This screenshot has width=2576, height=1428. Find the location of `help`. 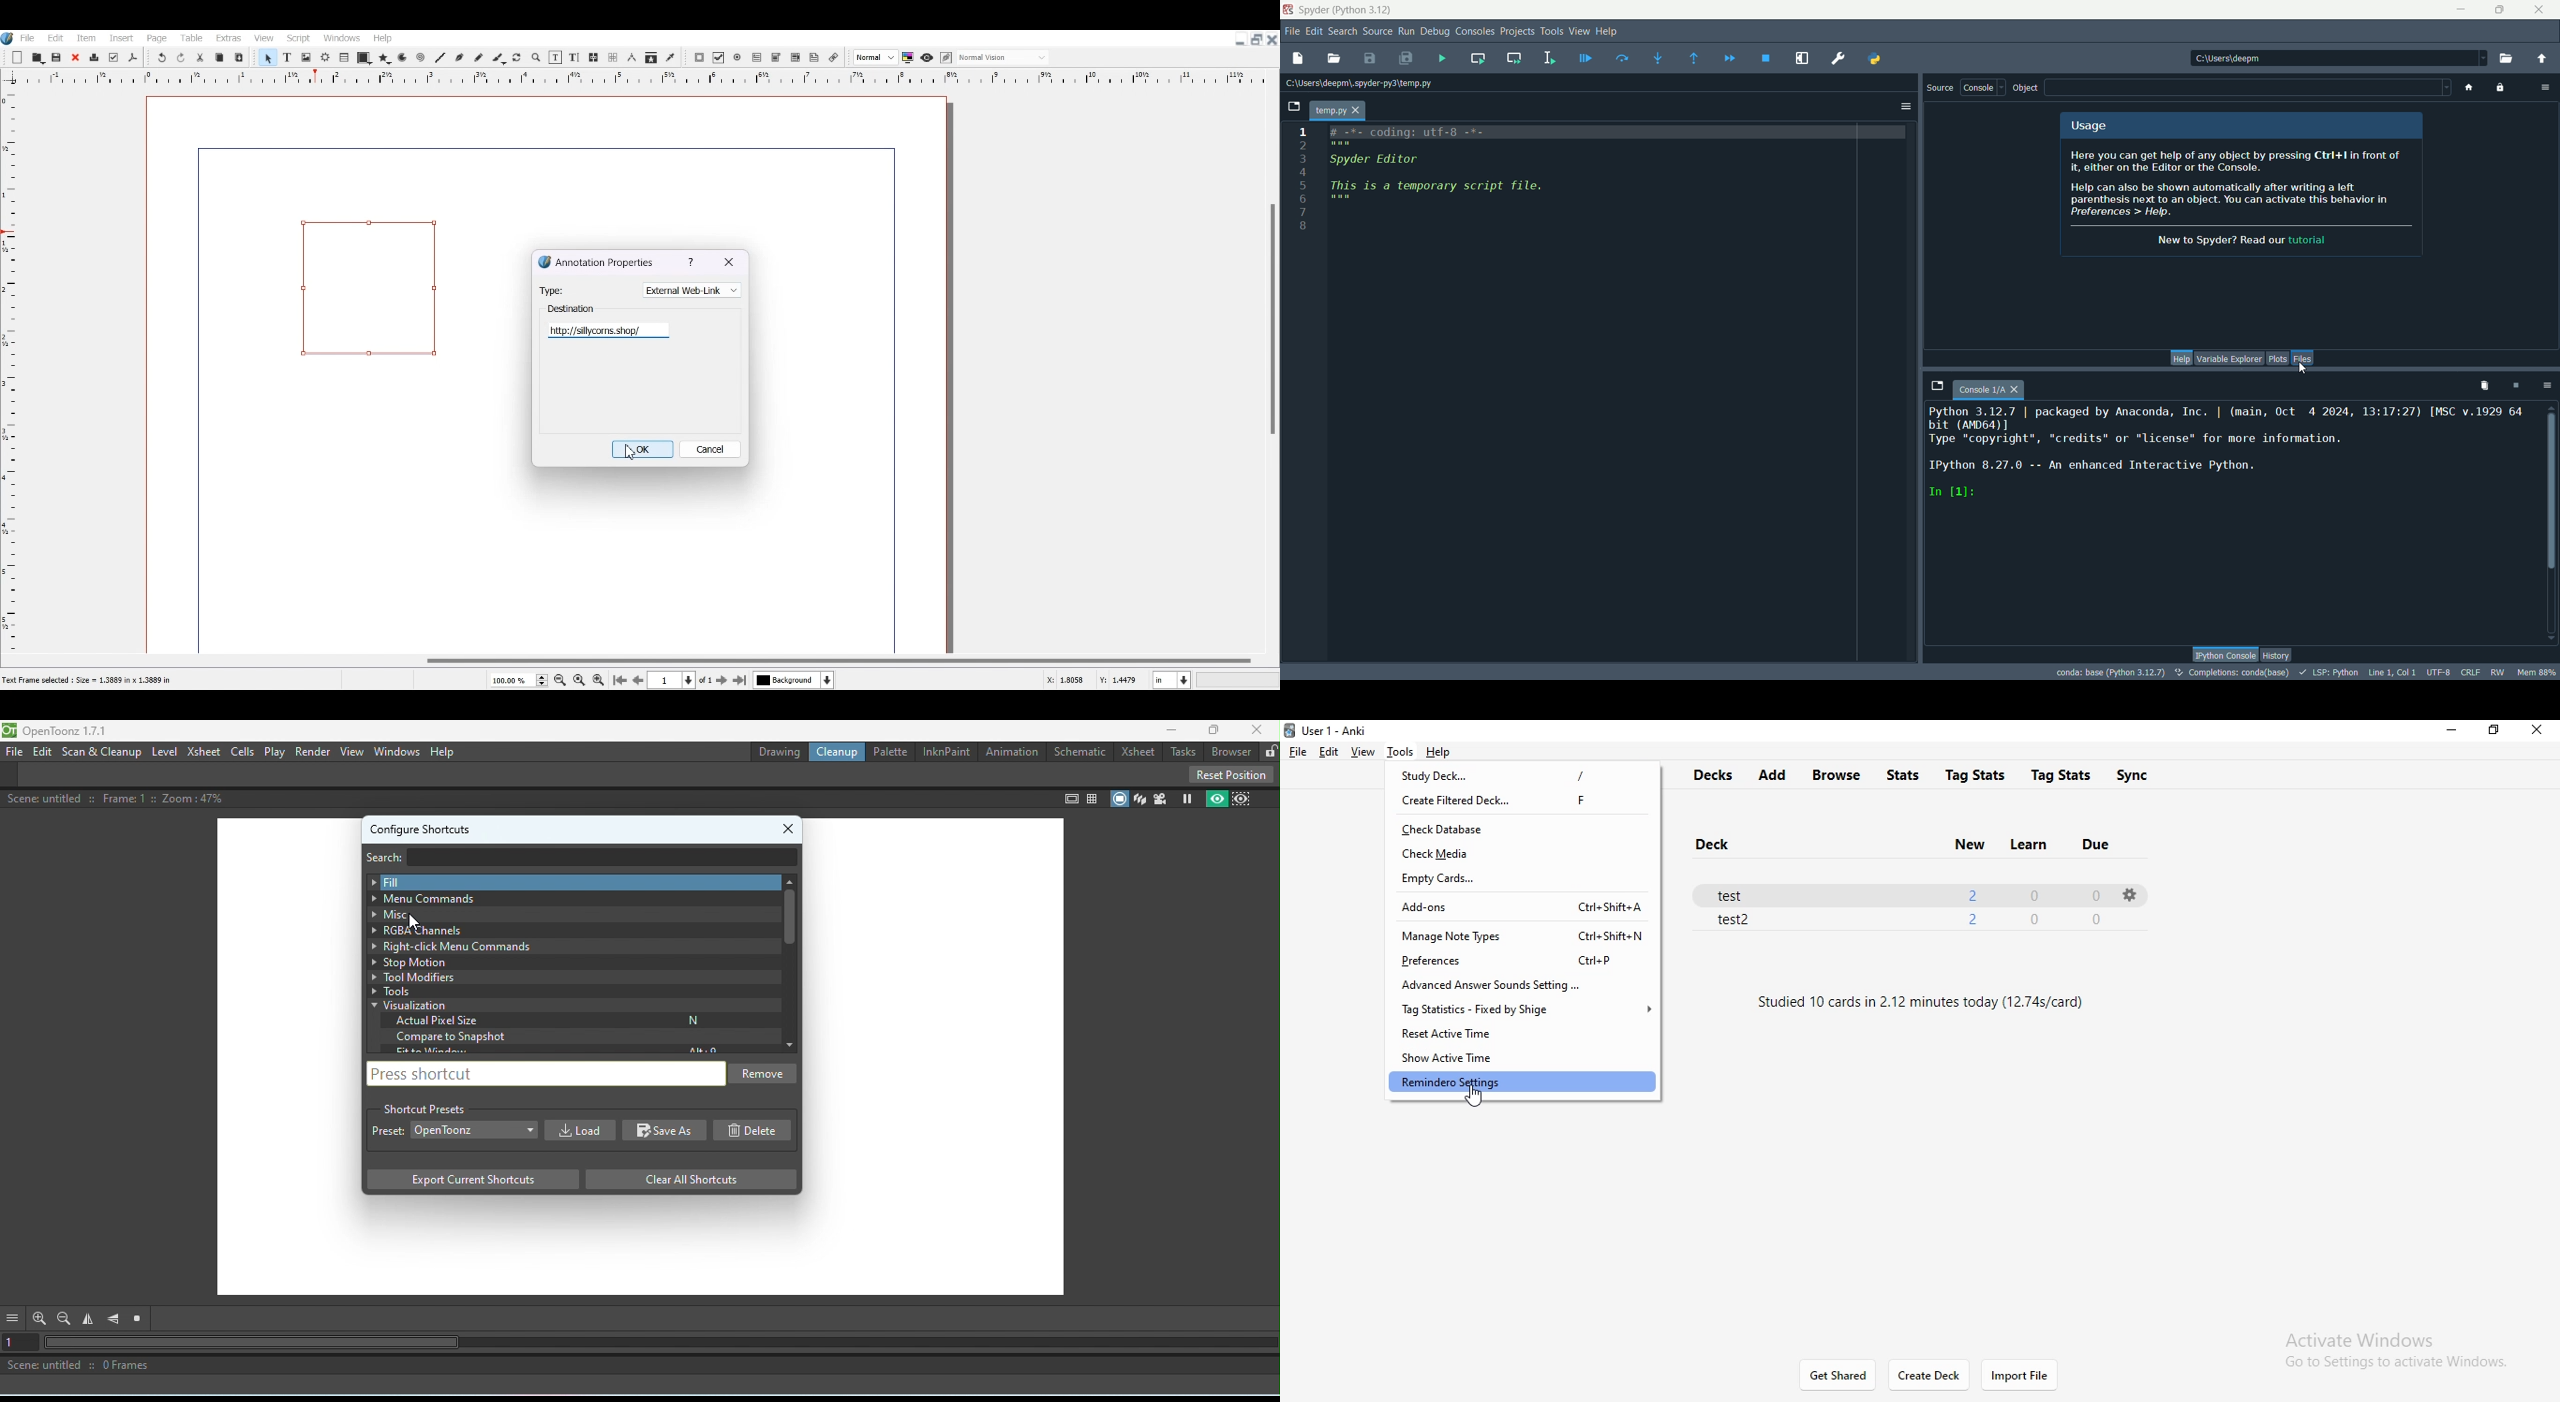

help is located at coordinates (693, 262).